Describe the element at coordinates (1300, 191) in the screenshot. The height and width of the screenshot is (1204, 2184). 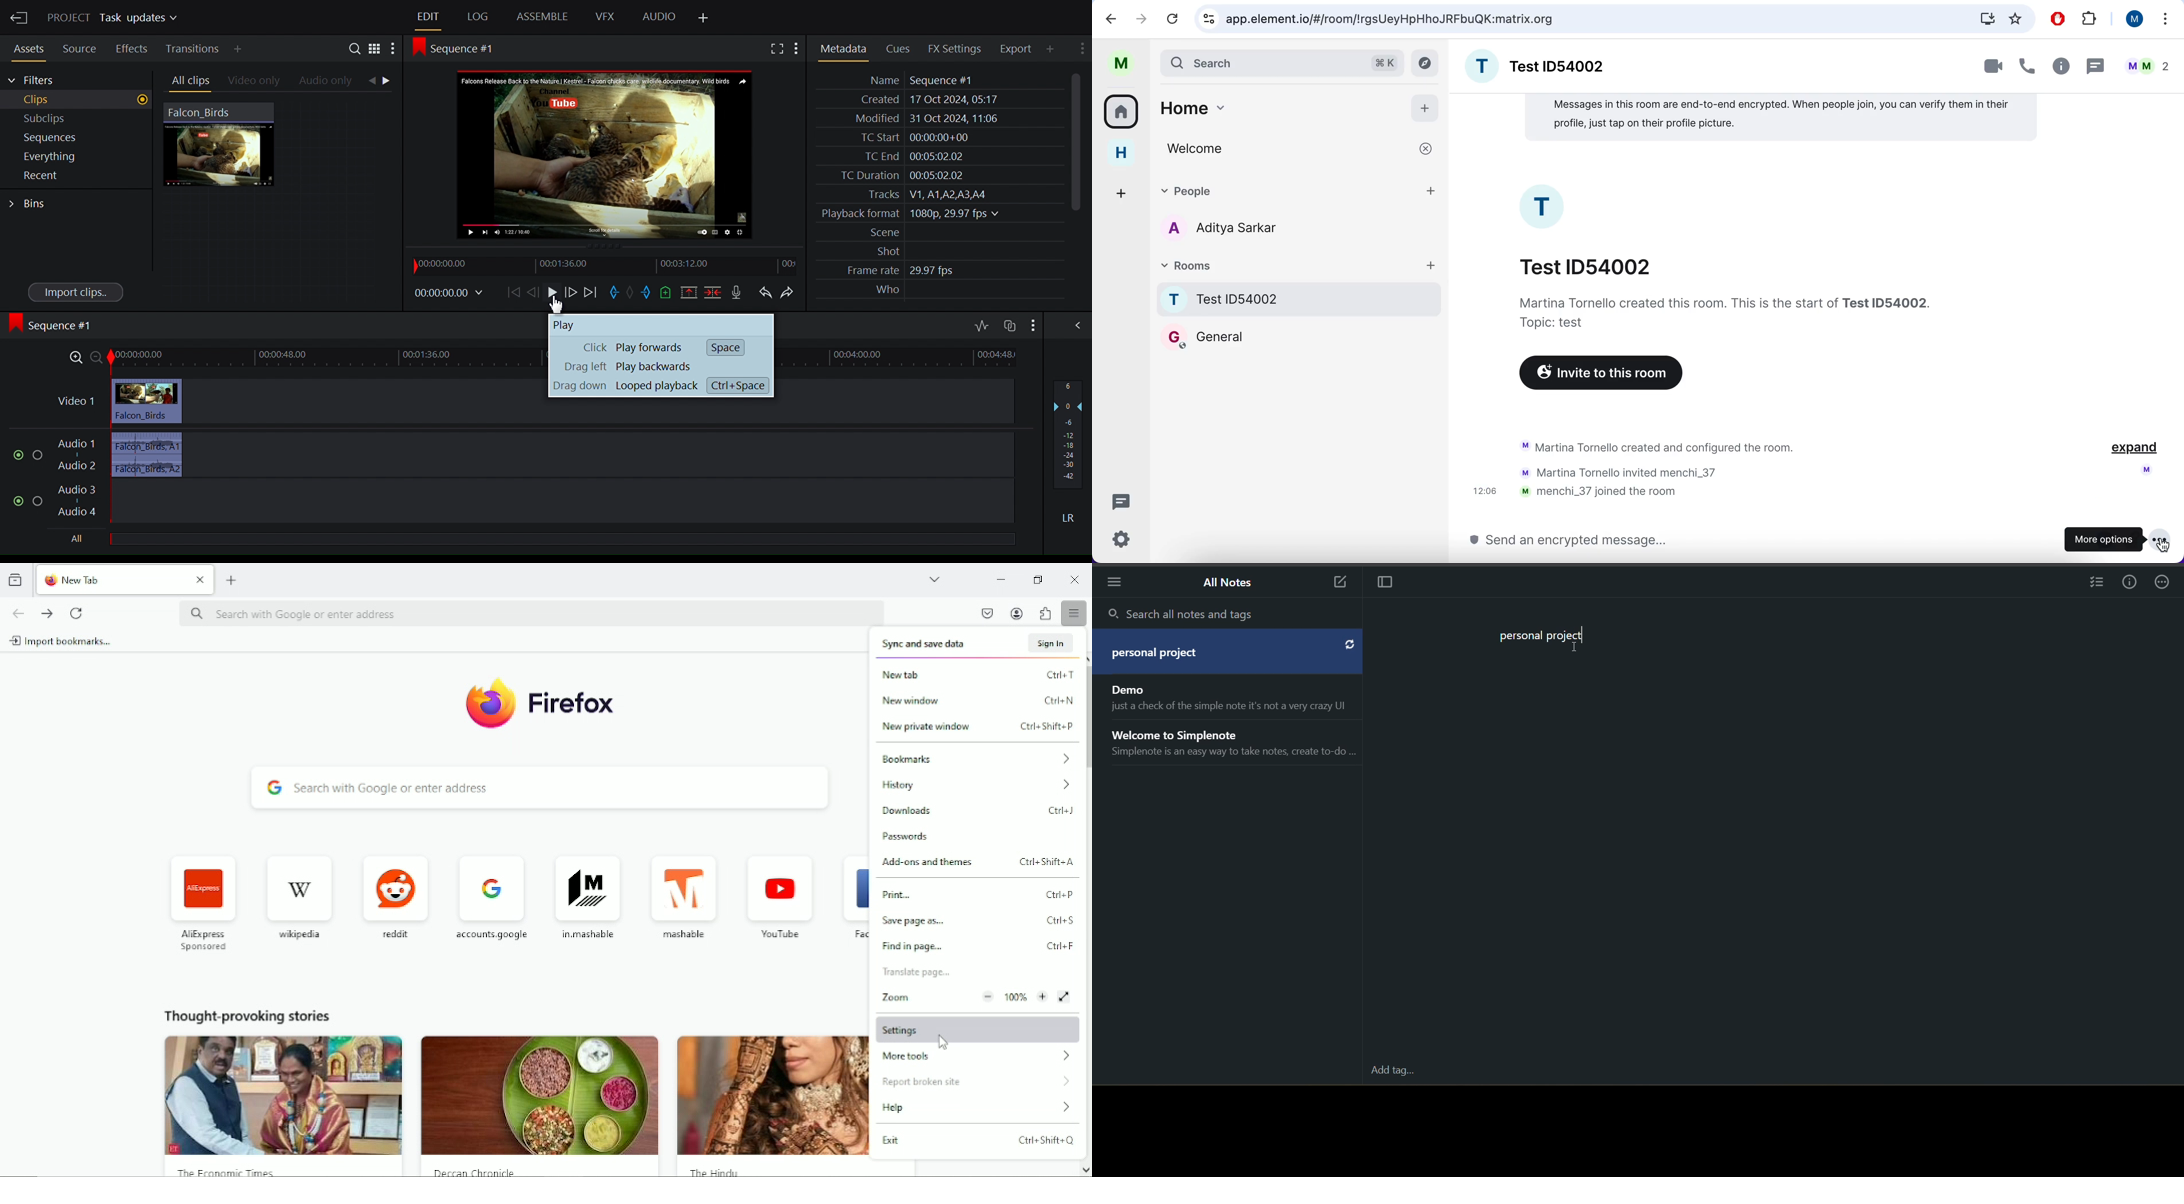
I see `people` at that location.